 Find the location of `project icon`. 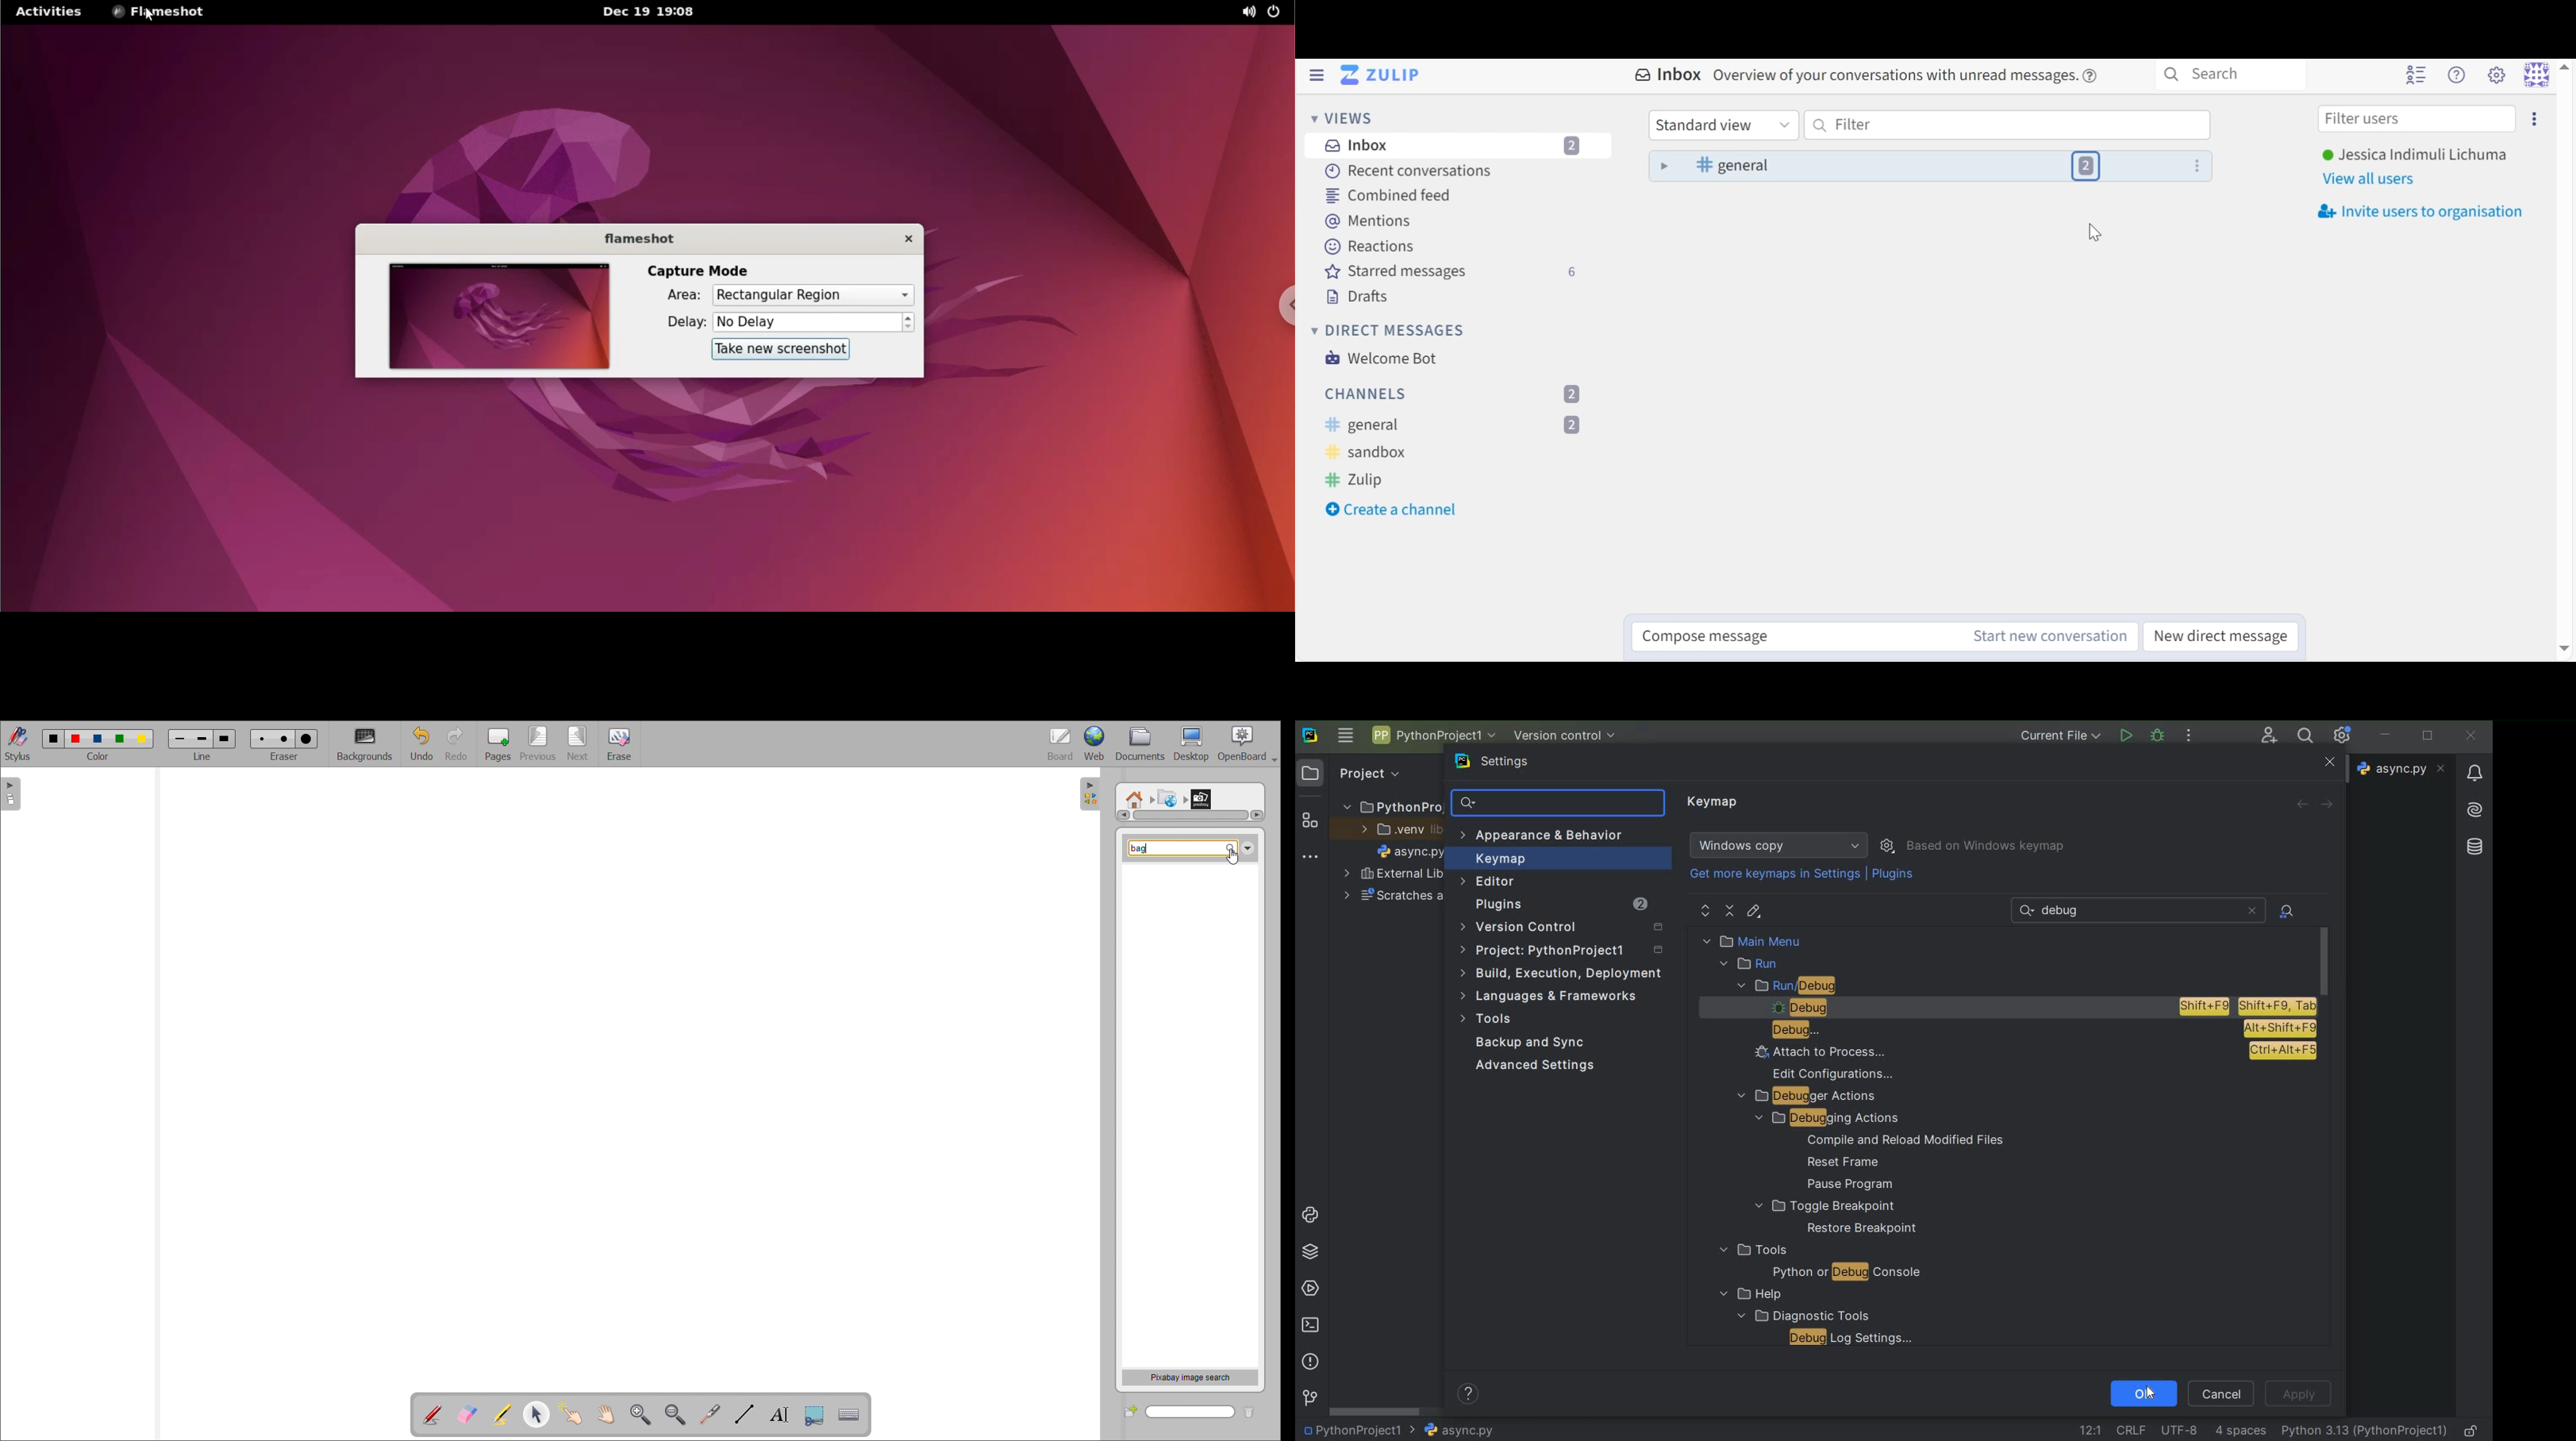

project icon is located at coordinates (1311, 772).